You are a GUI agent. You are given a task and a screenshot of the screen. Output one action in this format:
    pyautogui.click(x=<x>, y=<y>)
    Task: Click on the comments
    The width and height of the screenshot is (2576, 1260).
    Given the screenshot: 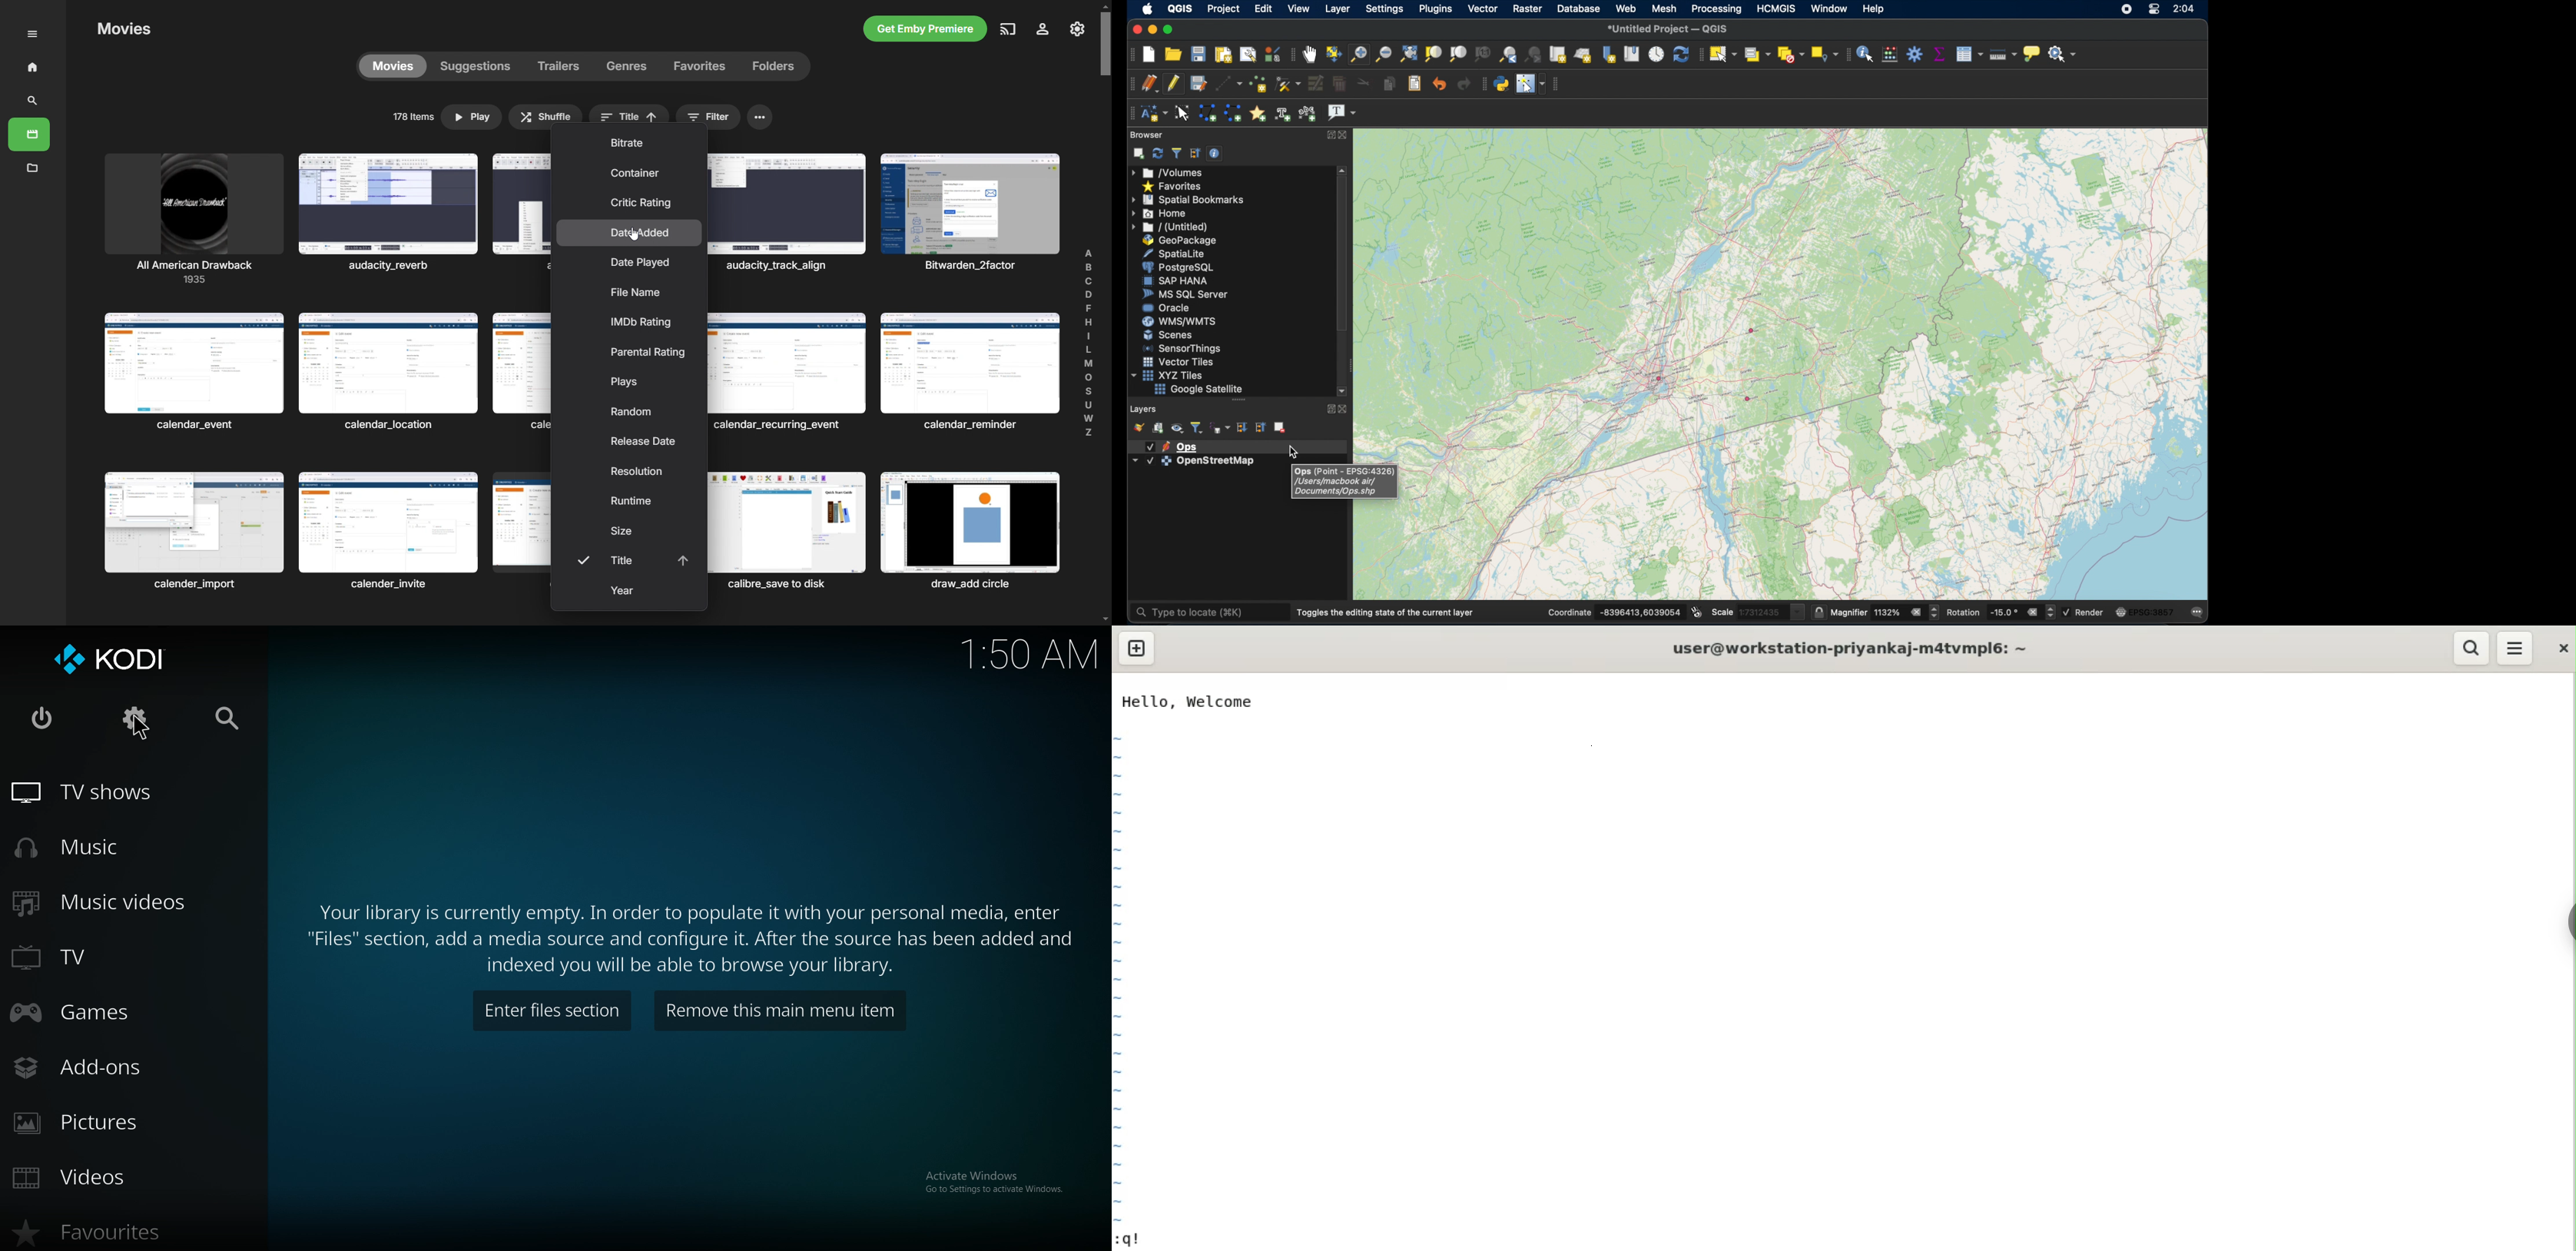 What is the action you would take?
    pyautogui.click(x=2198, y=613)
    